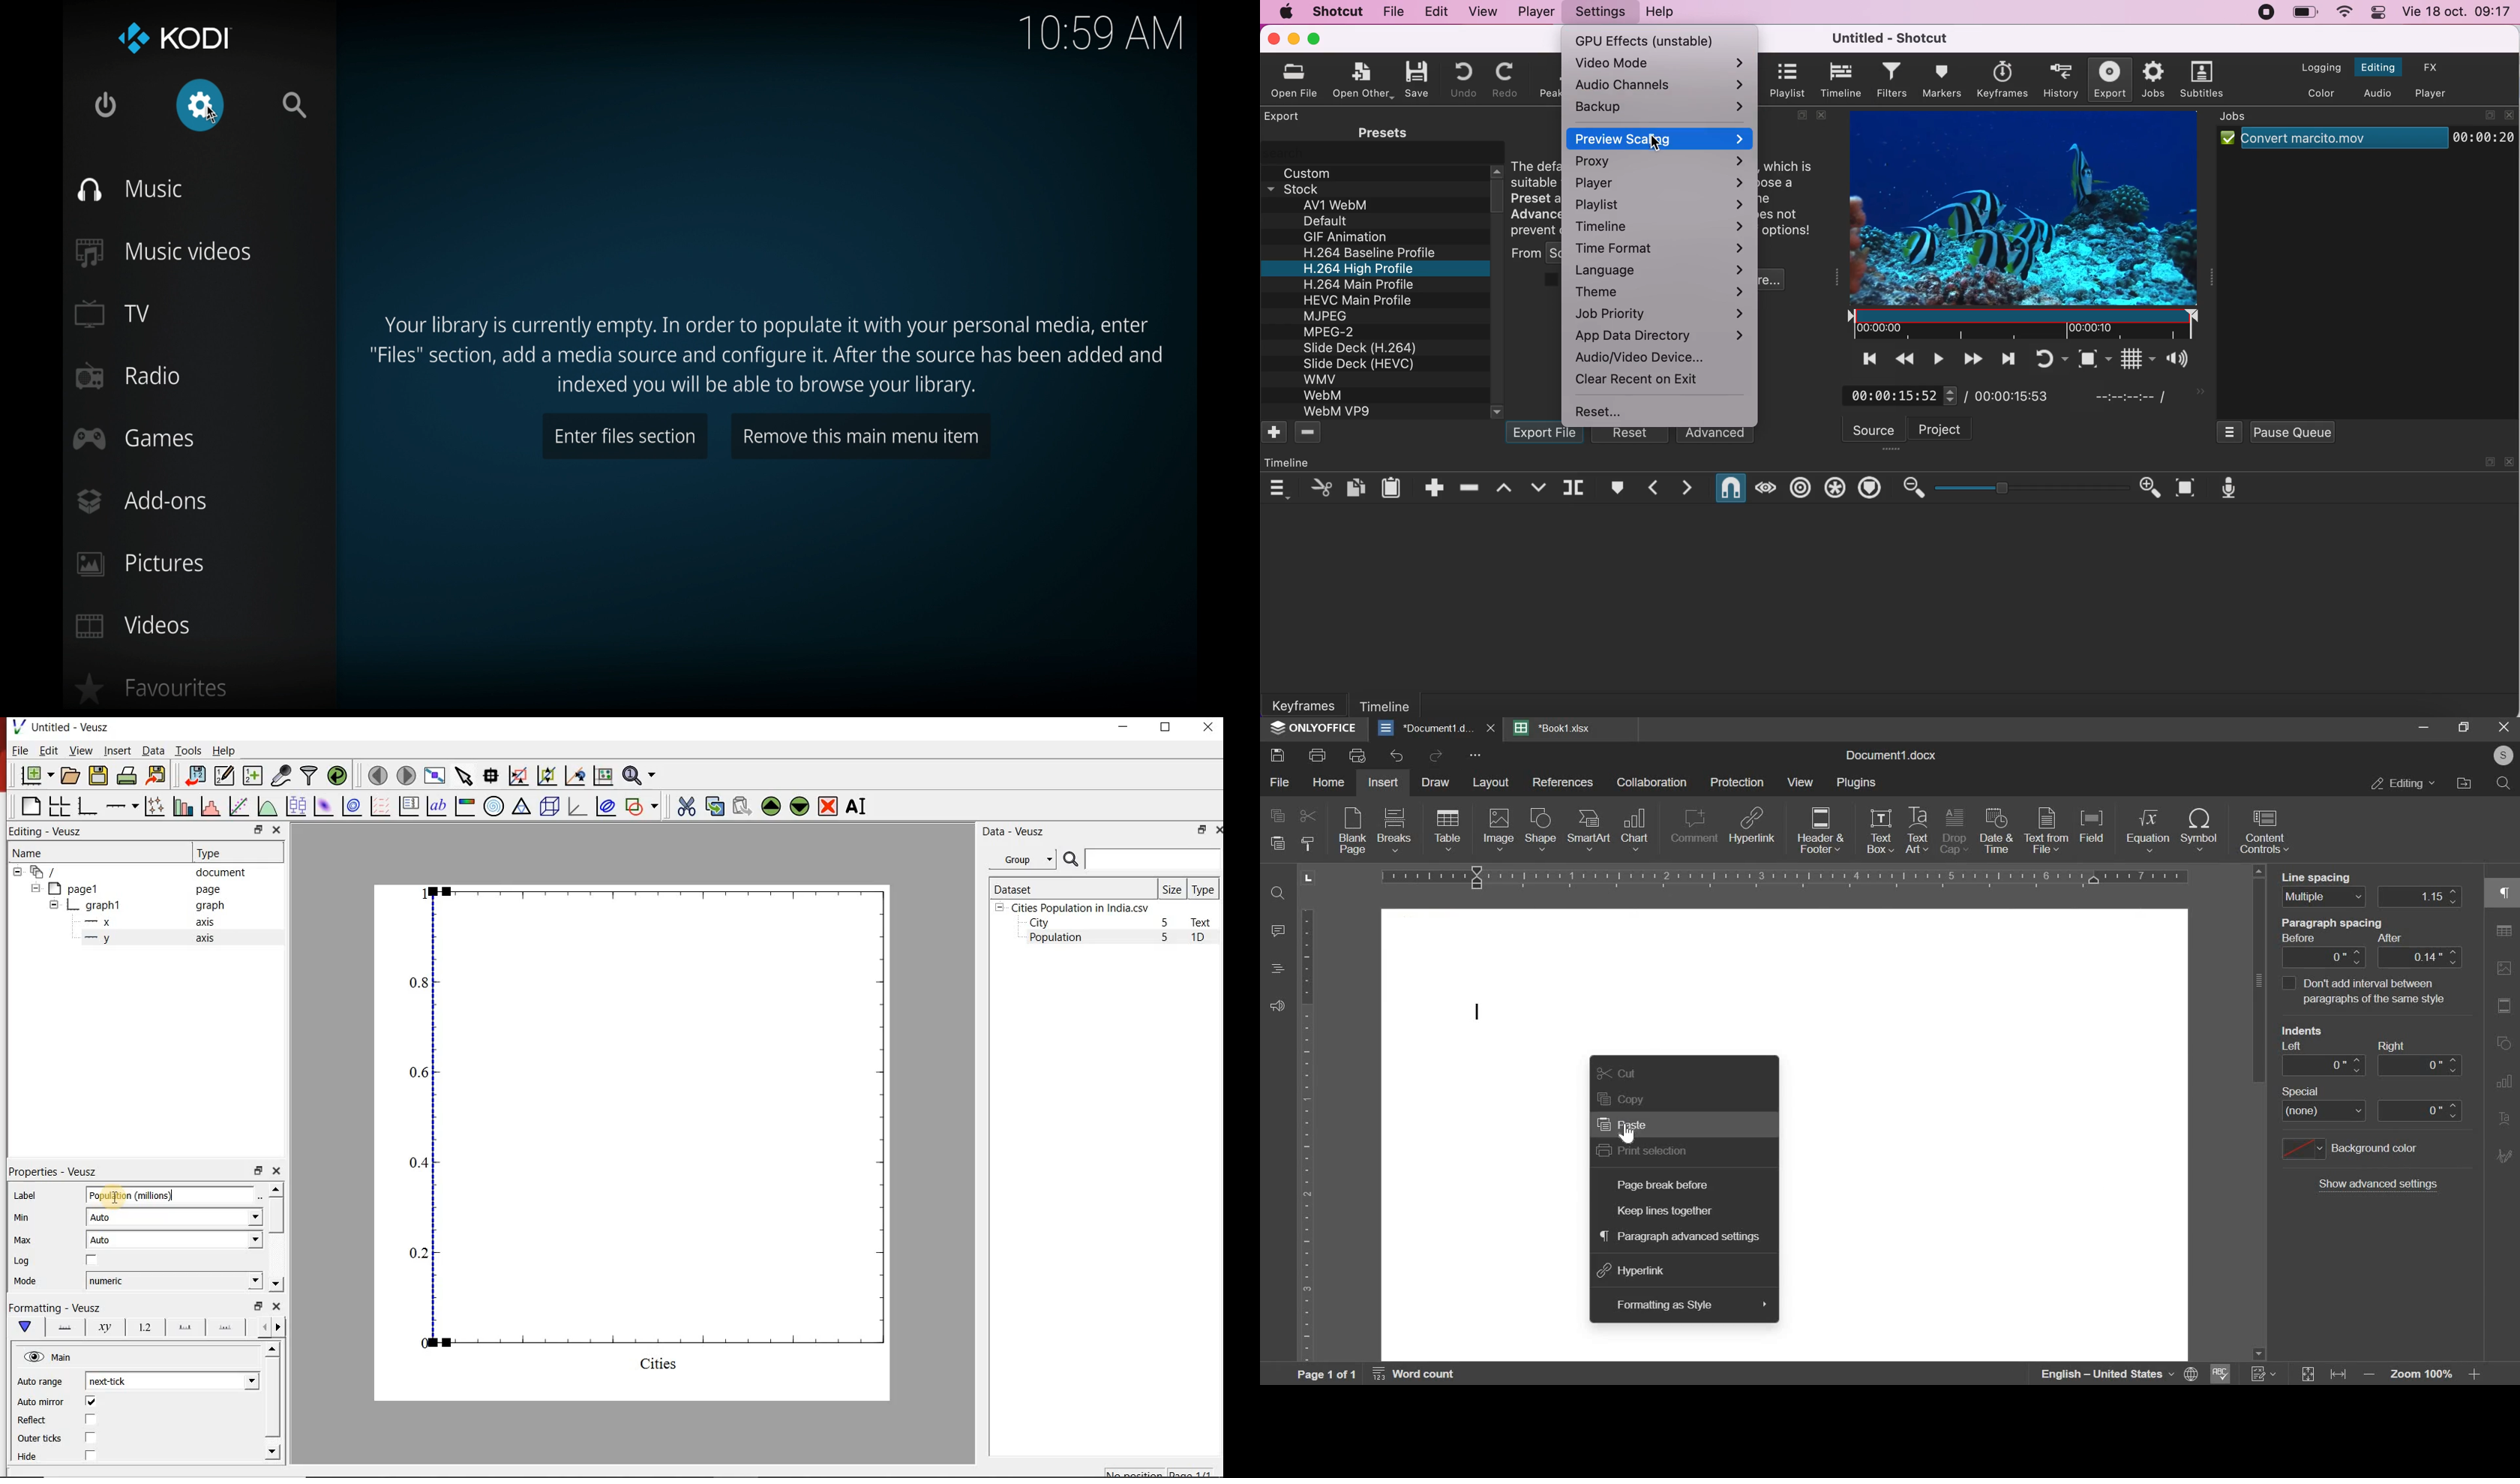 The width and height of the screenshot is (2520, 1484). I want to click on Main formatting, so click(28, 1327).